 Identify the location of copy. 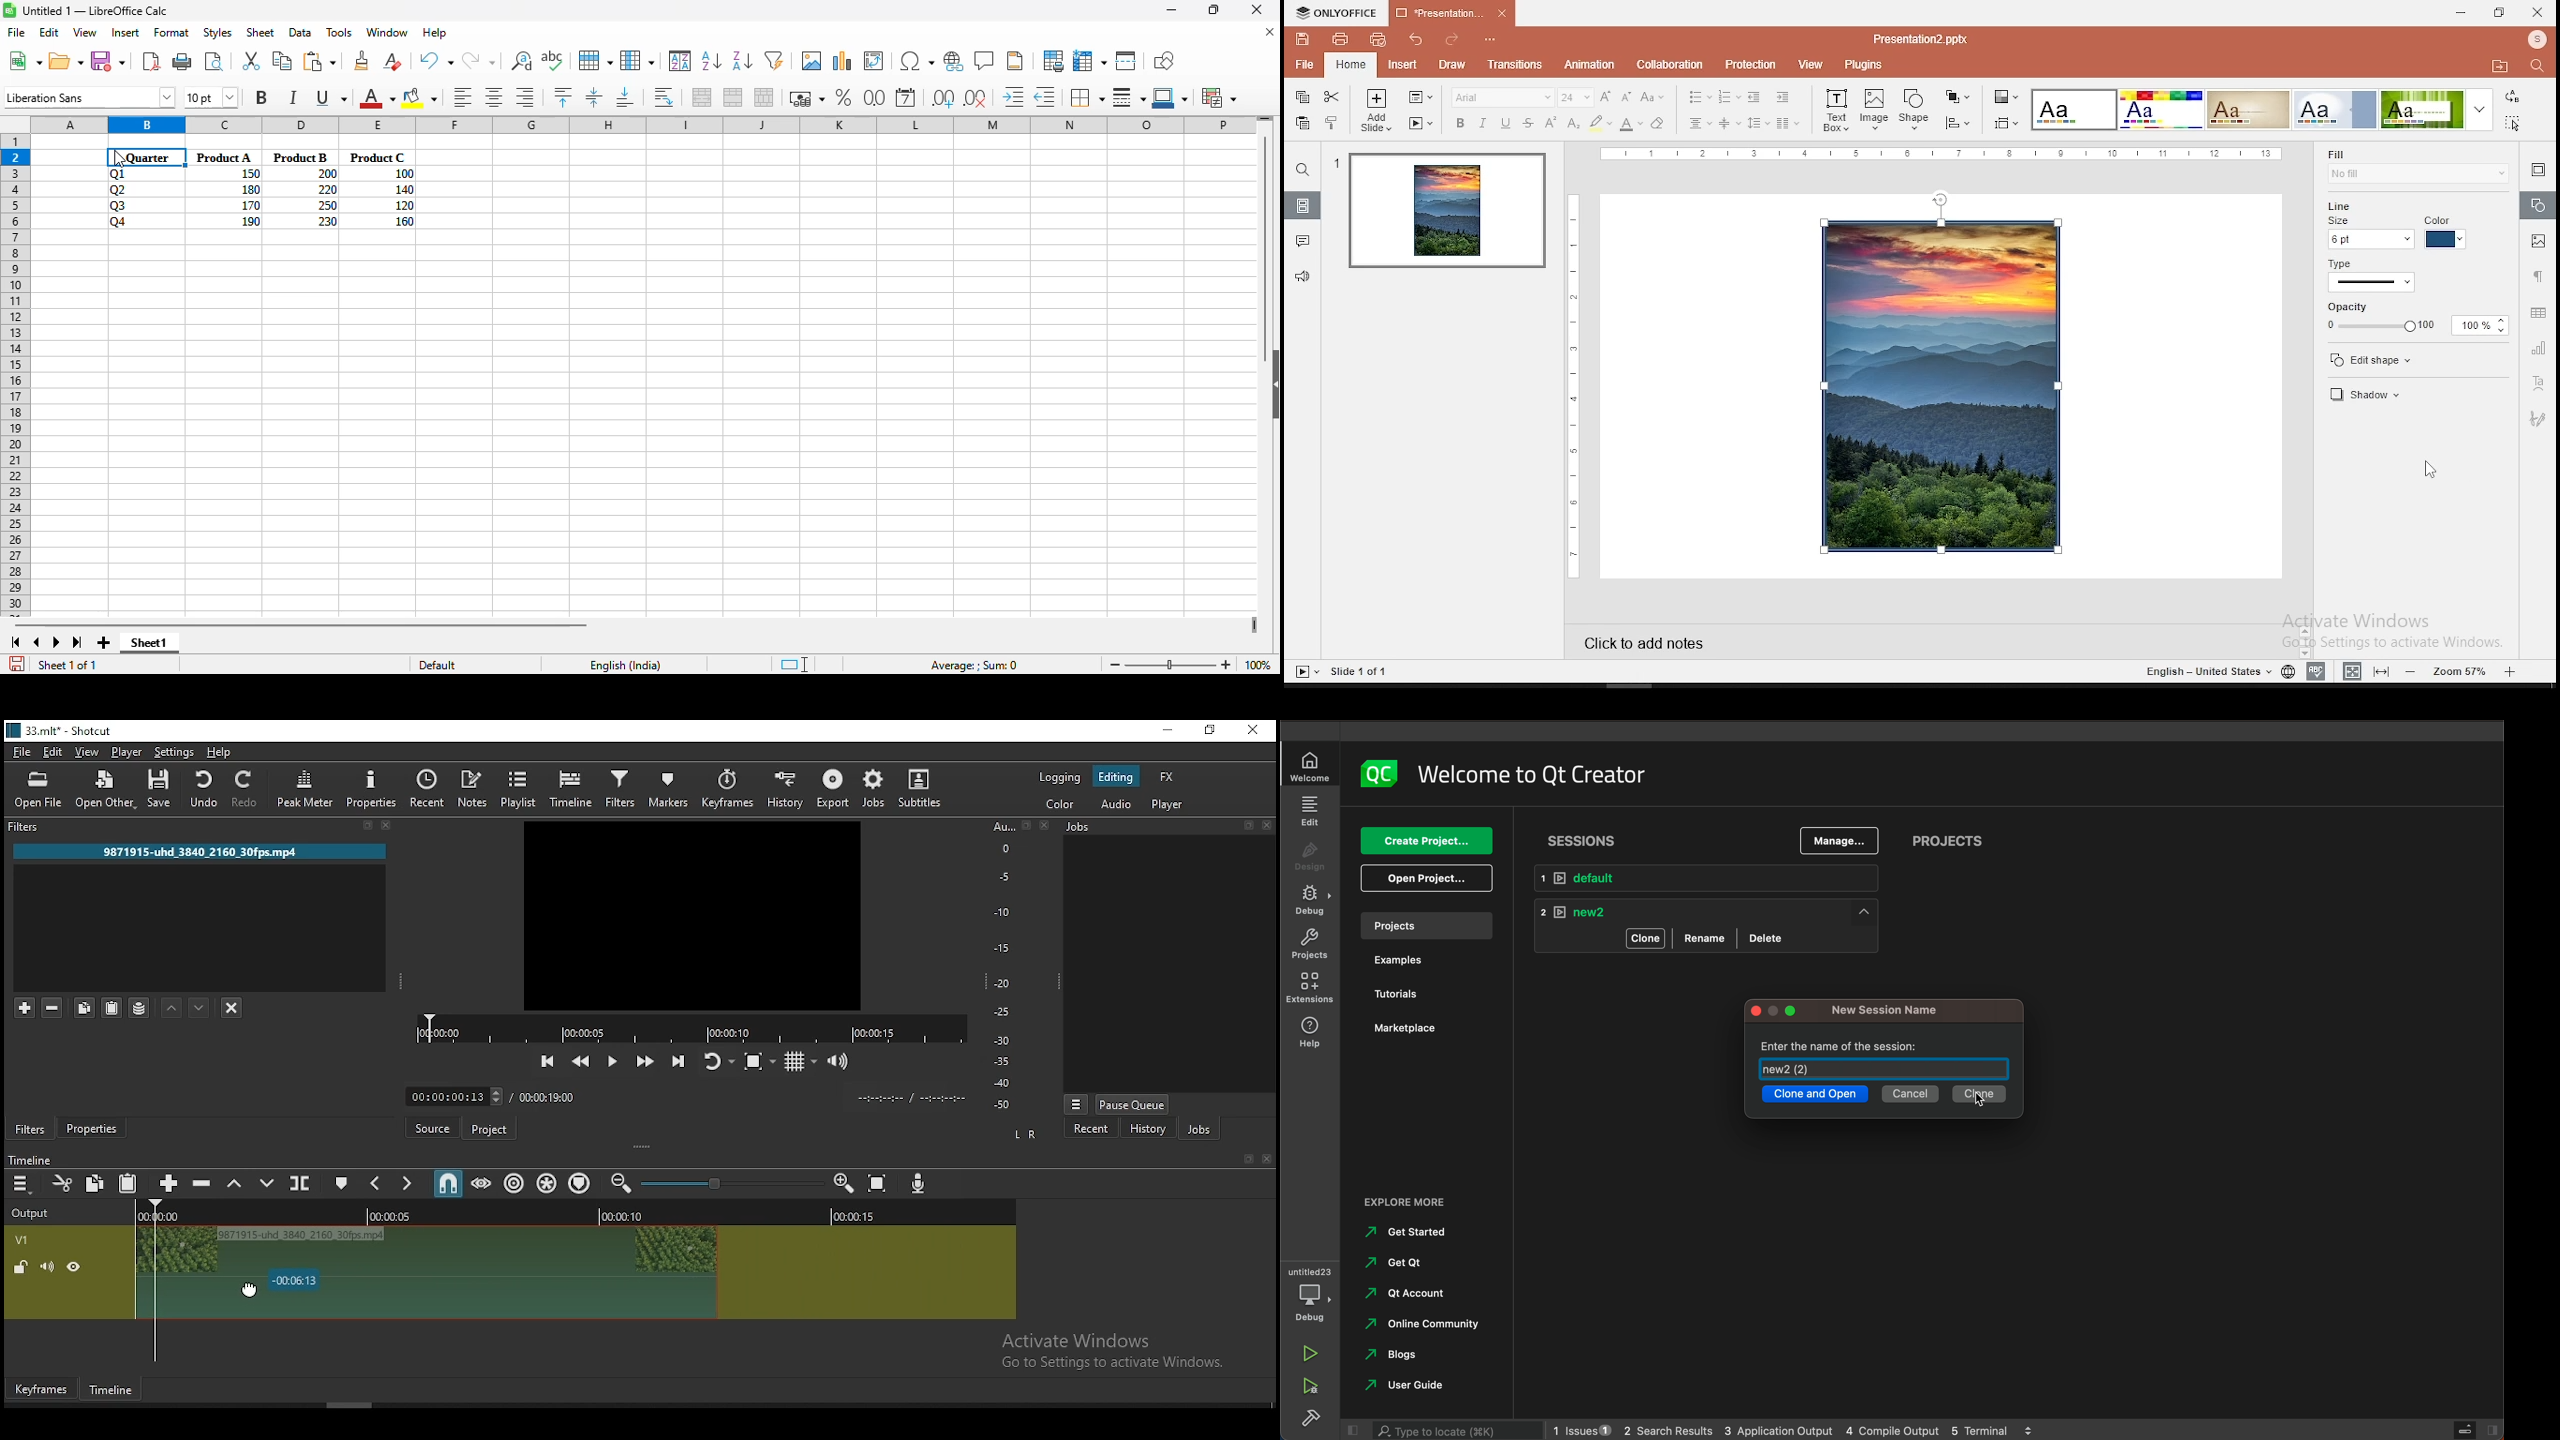
(1300, 98).